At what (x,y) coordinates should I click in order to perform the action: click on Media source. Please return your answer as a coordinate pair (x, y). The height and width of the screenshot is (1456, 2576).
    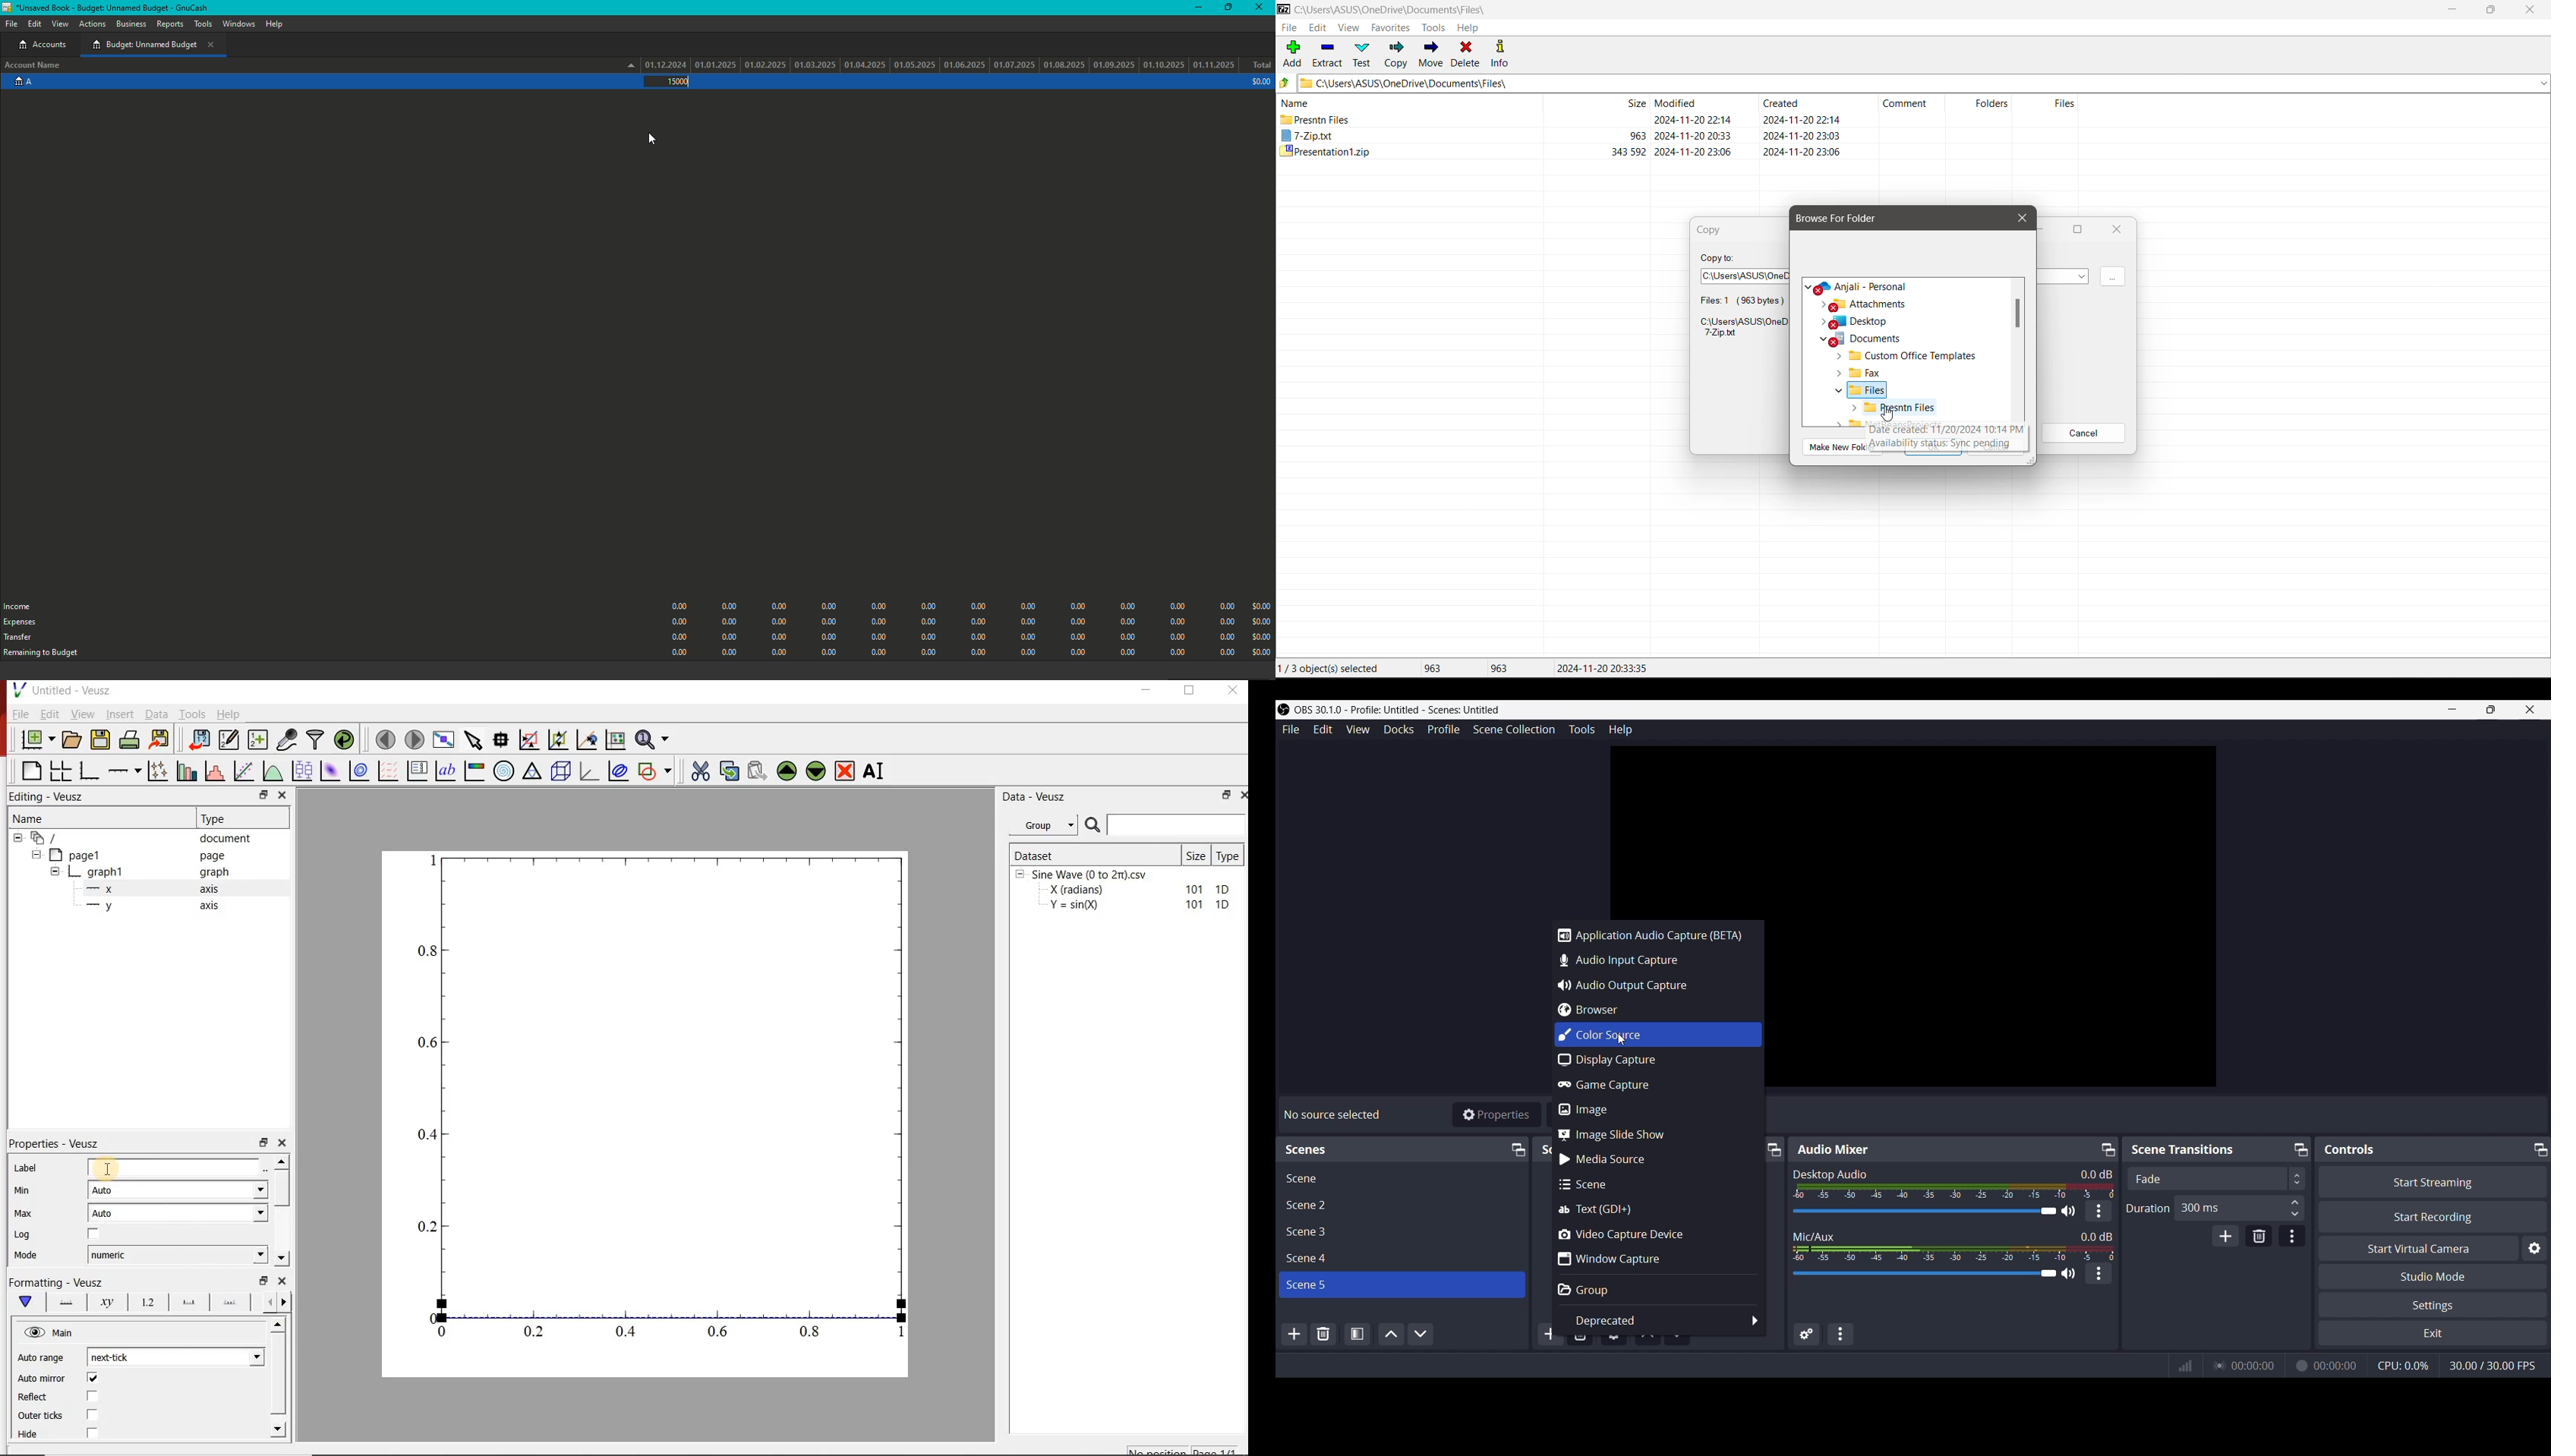
    Looking at the image, I should click on (1656, 1158).